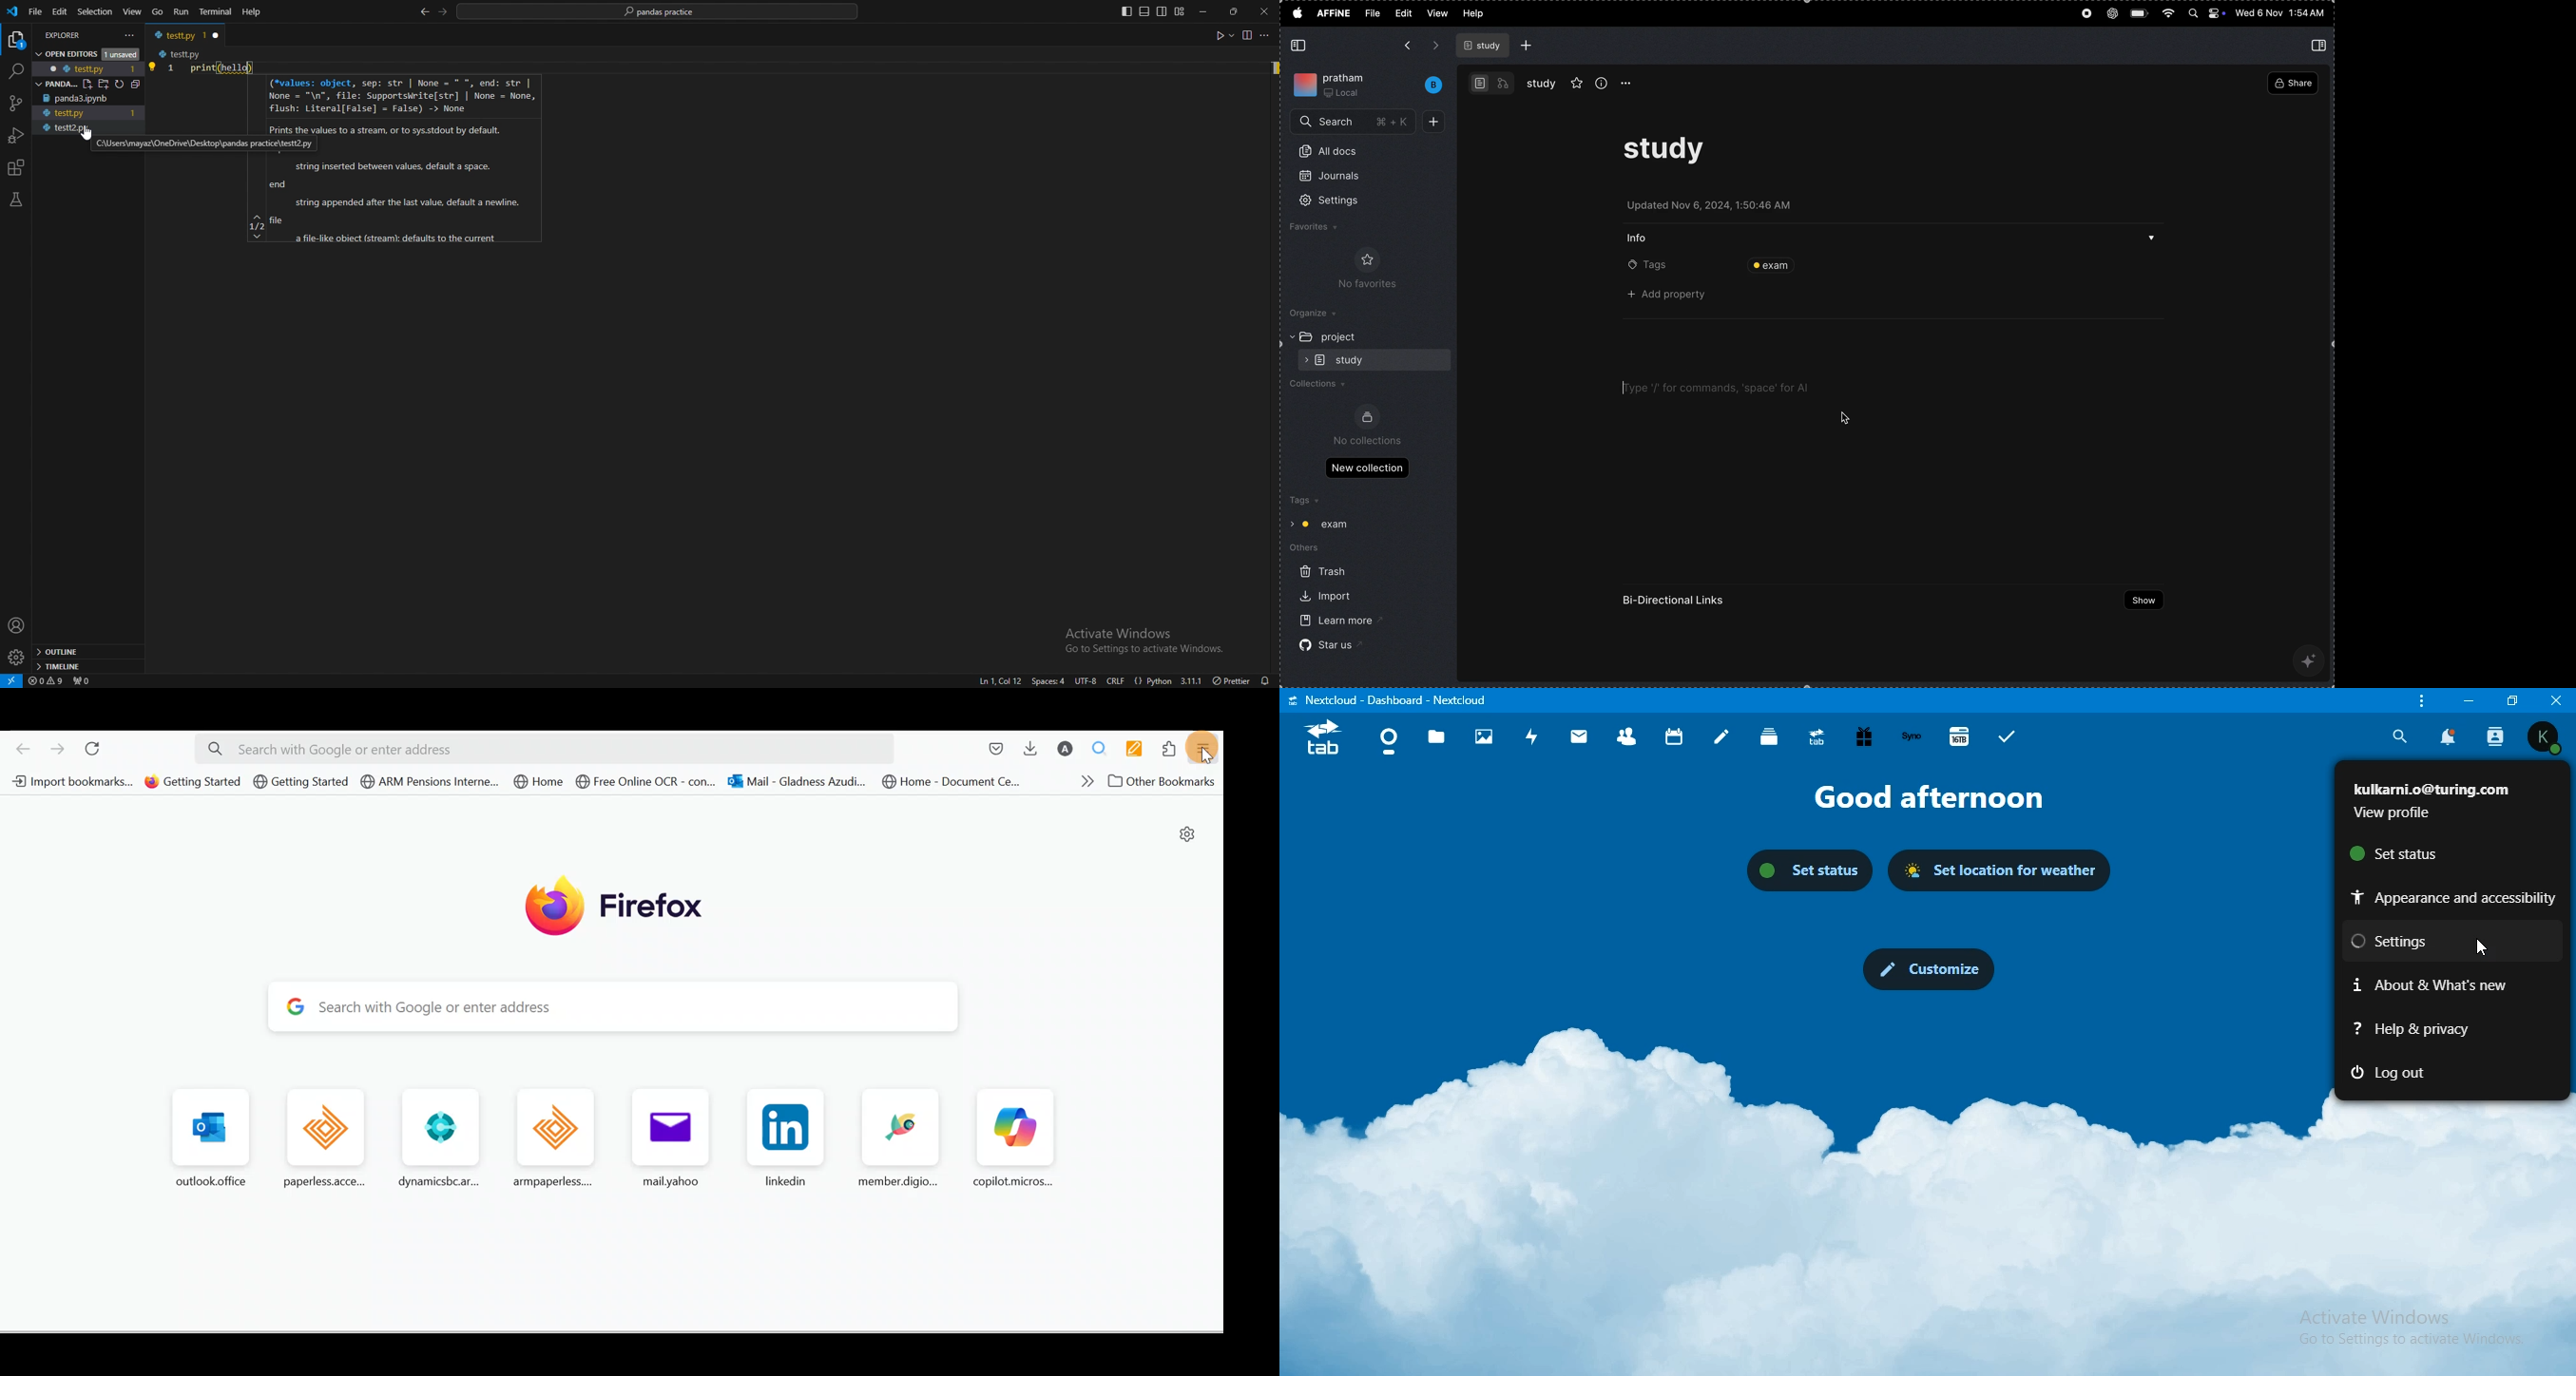  I want to click on run and debug, so click(17, 135).